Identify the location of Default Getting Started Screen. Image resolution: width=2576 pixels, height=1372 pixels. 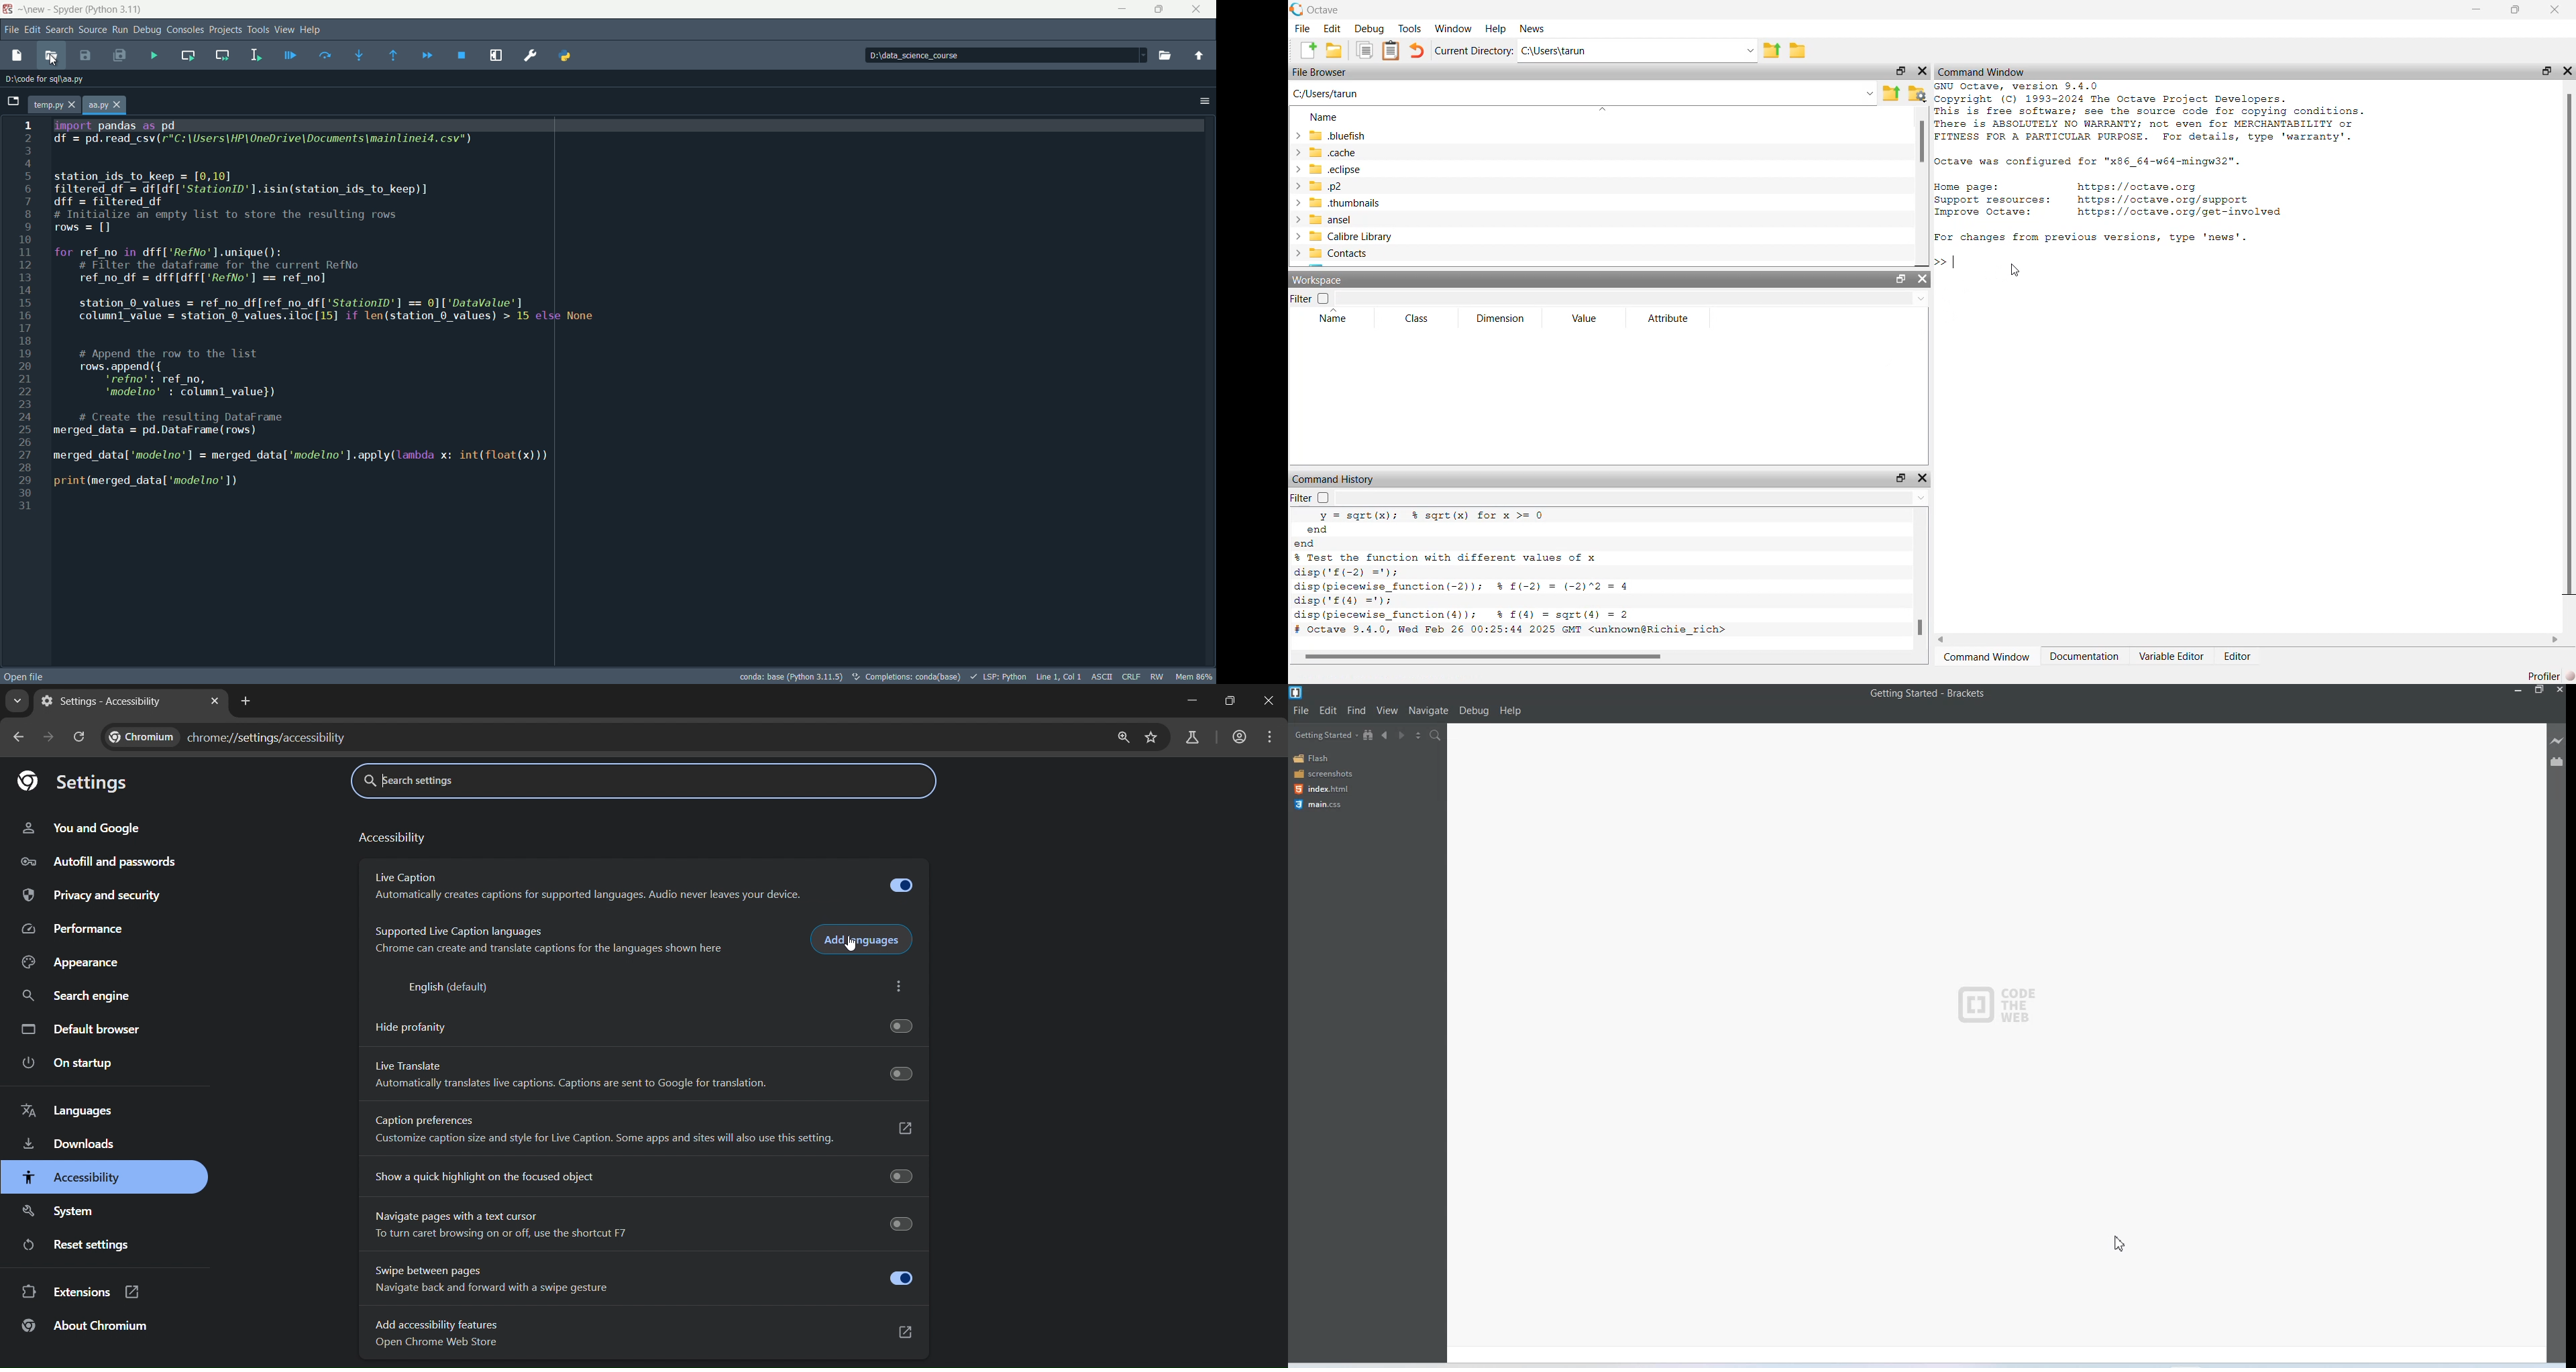
(1996, 1042).